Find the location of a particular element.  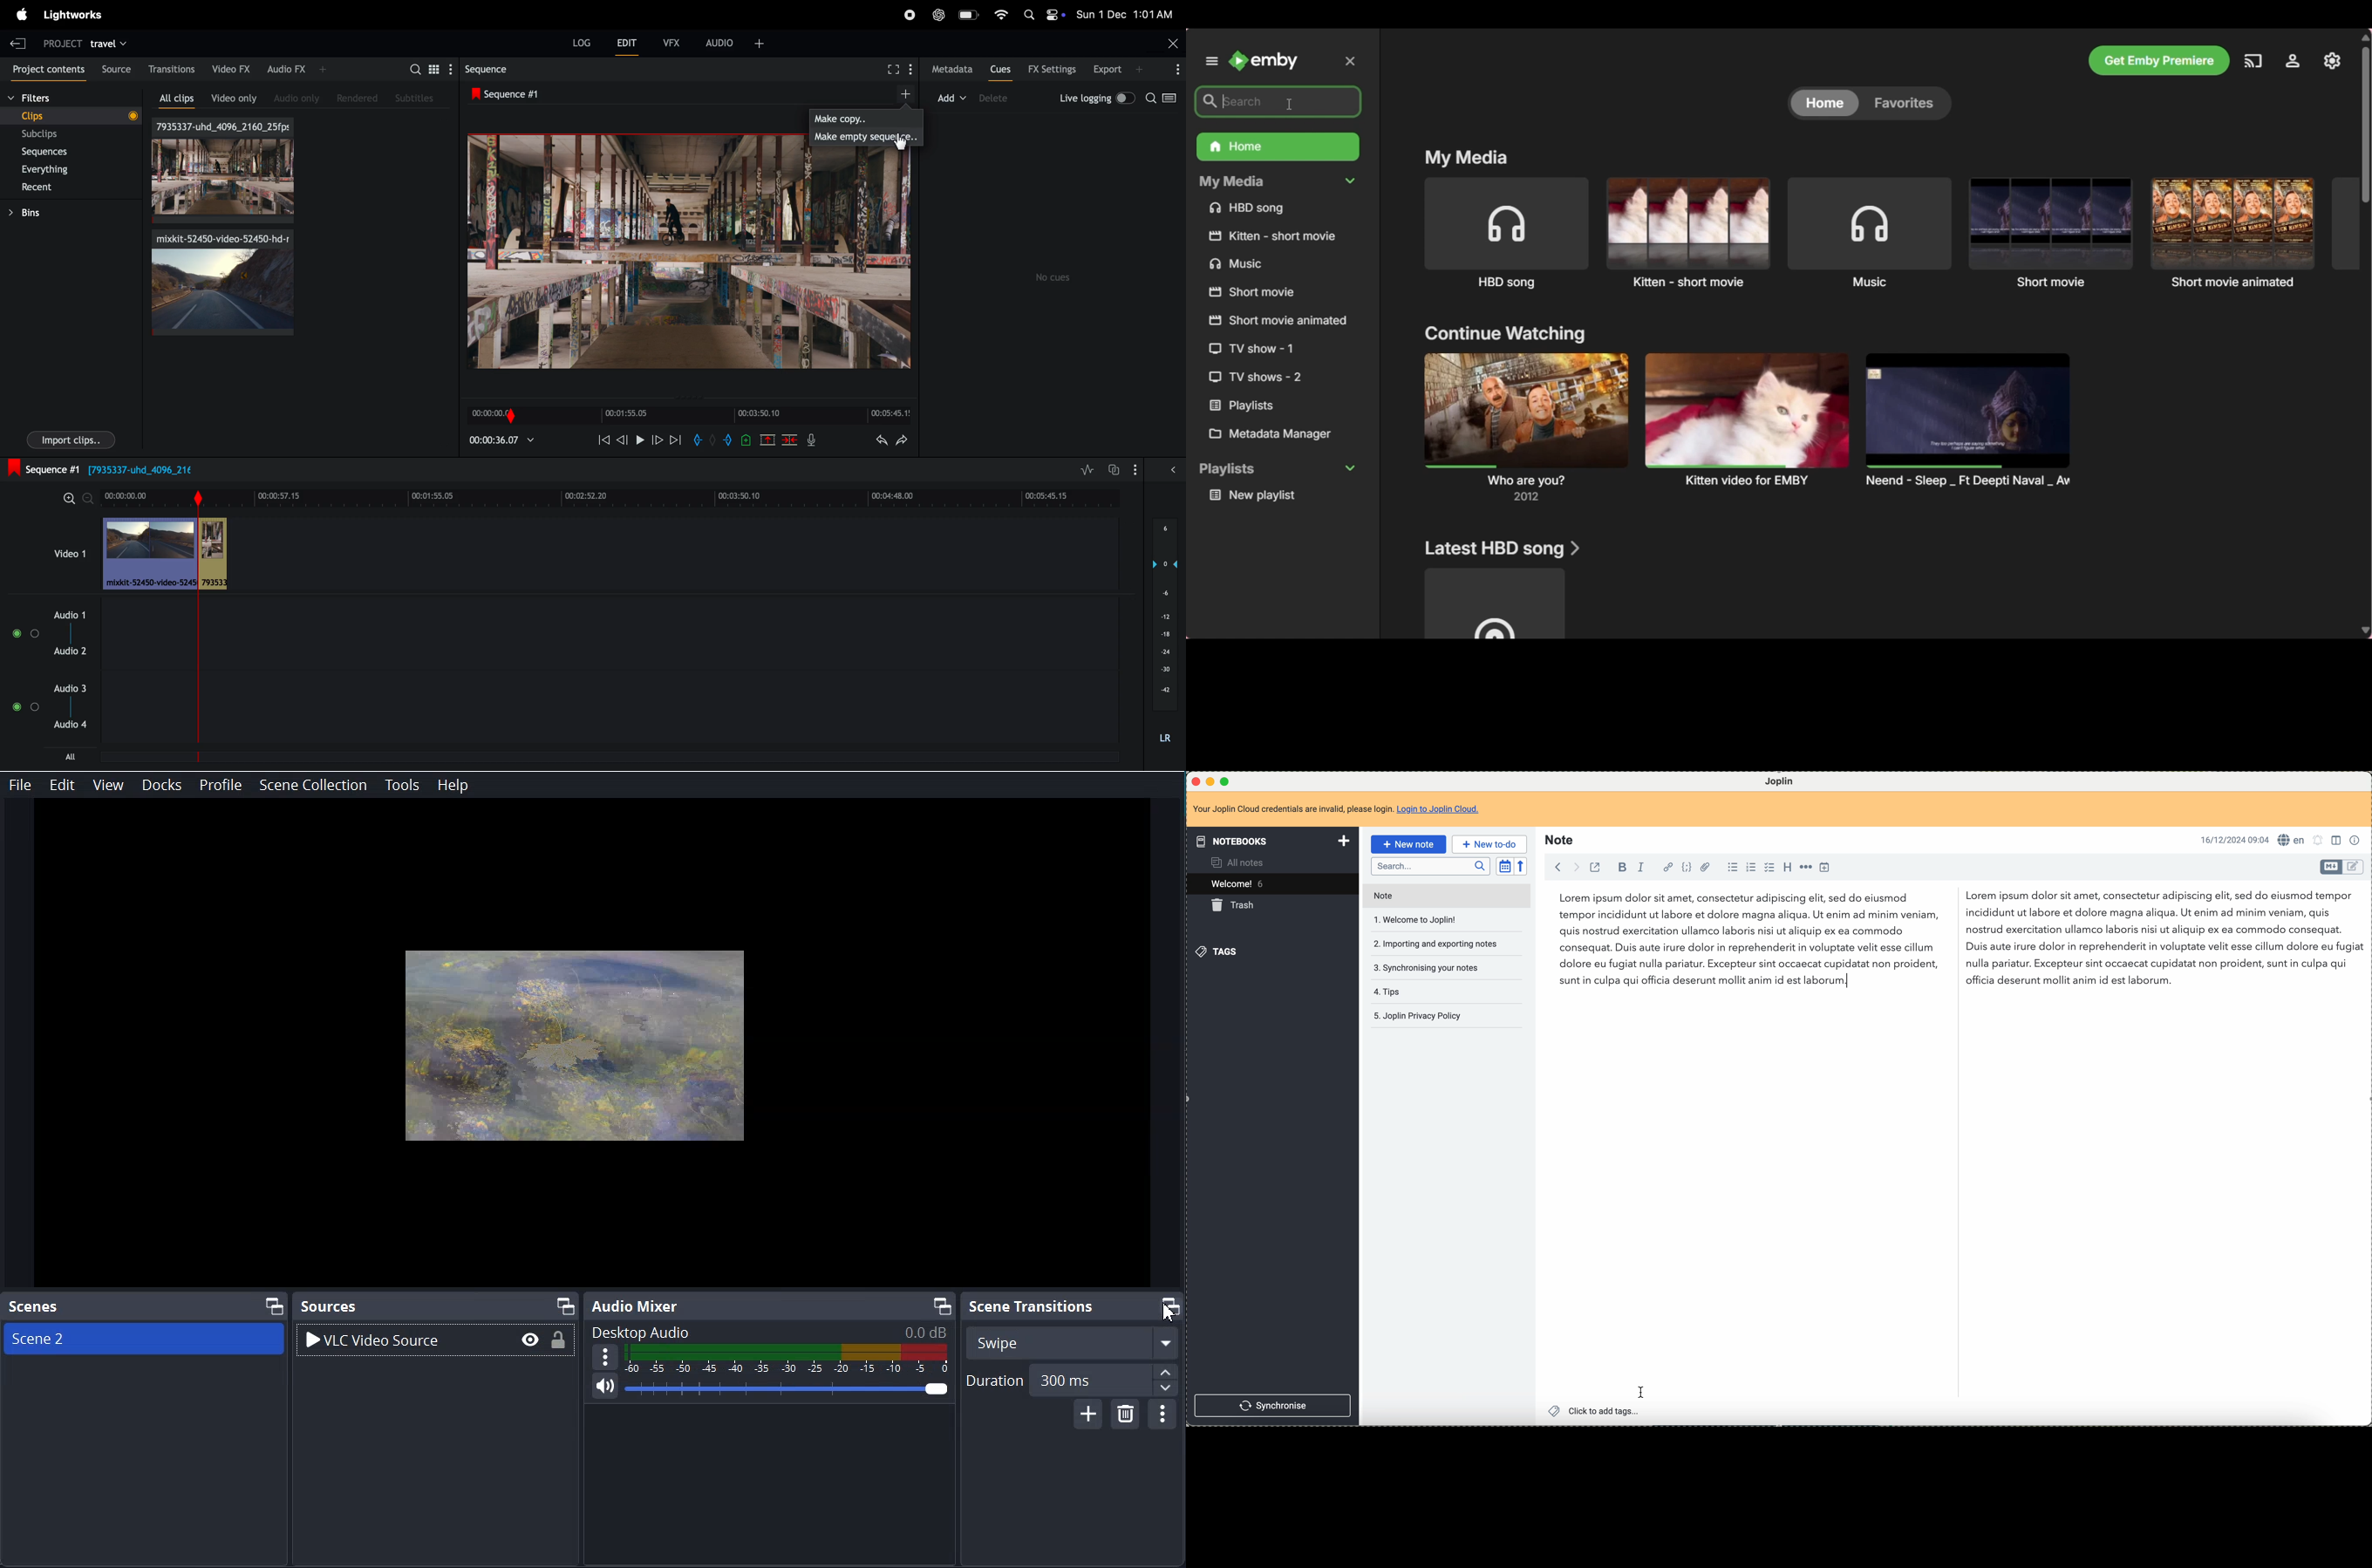

Joplin is located at coordinates (1780, 781).